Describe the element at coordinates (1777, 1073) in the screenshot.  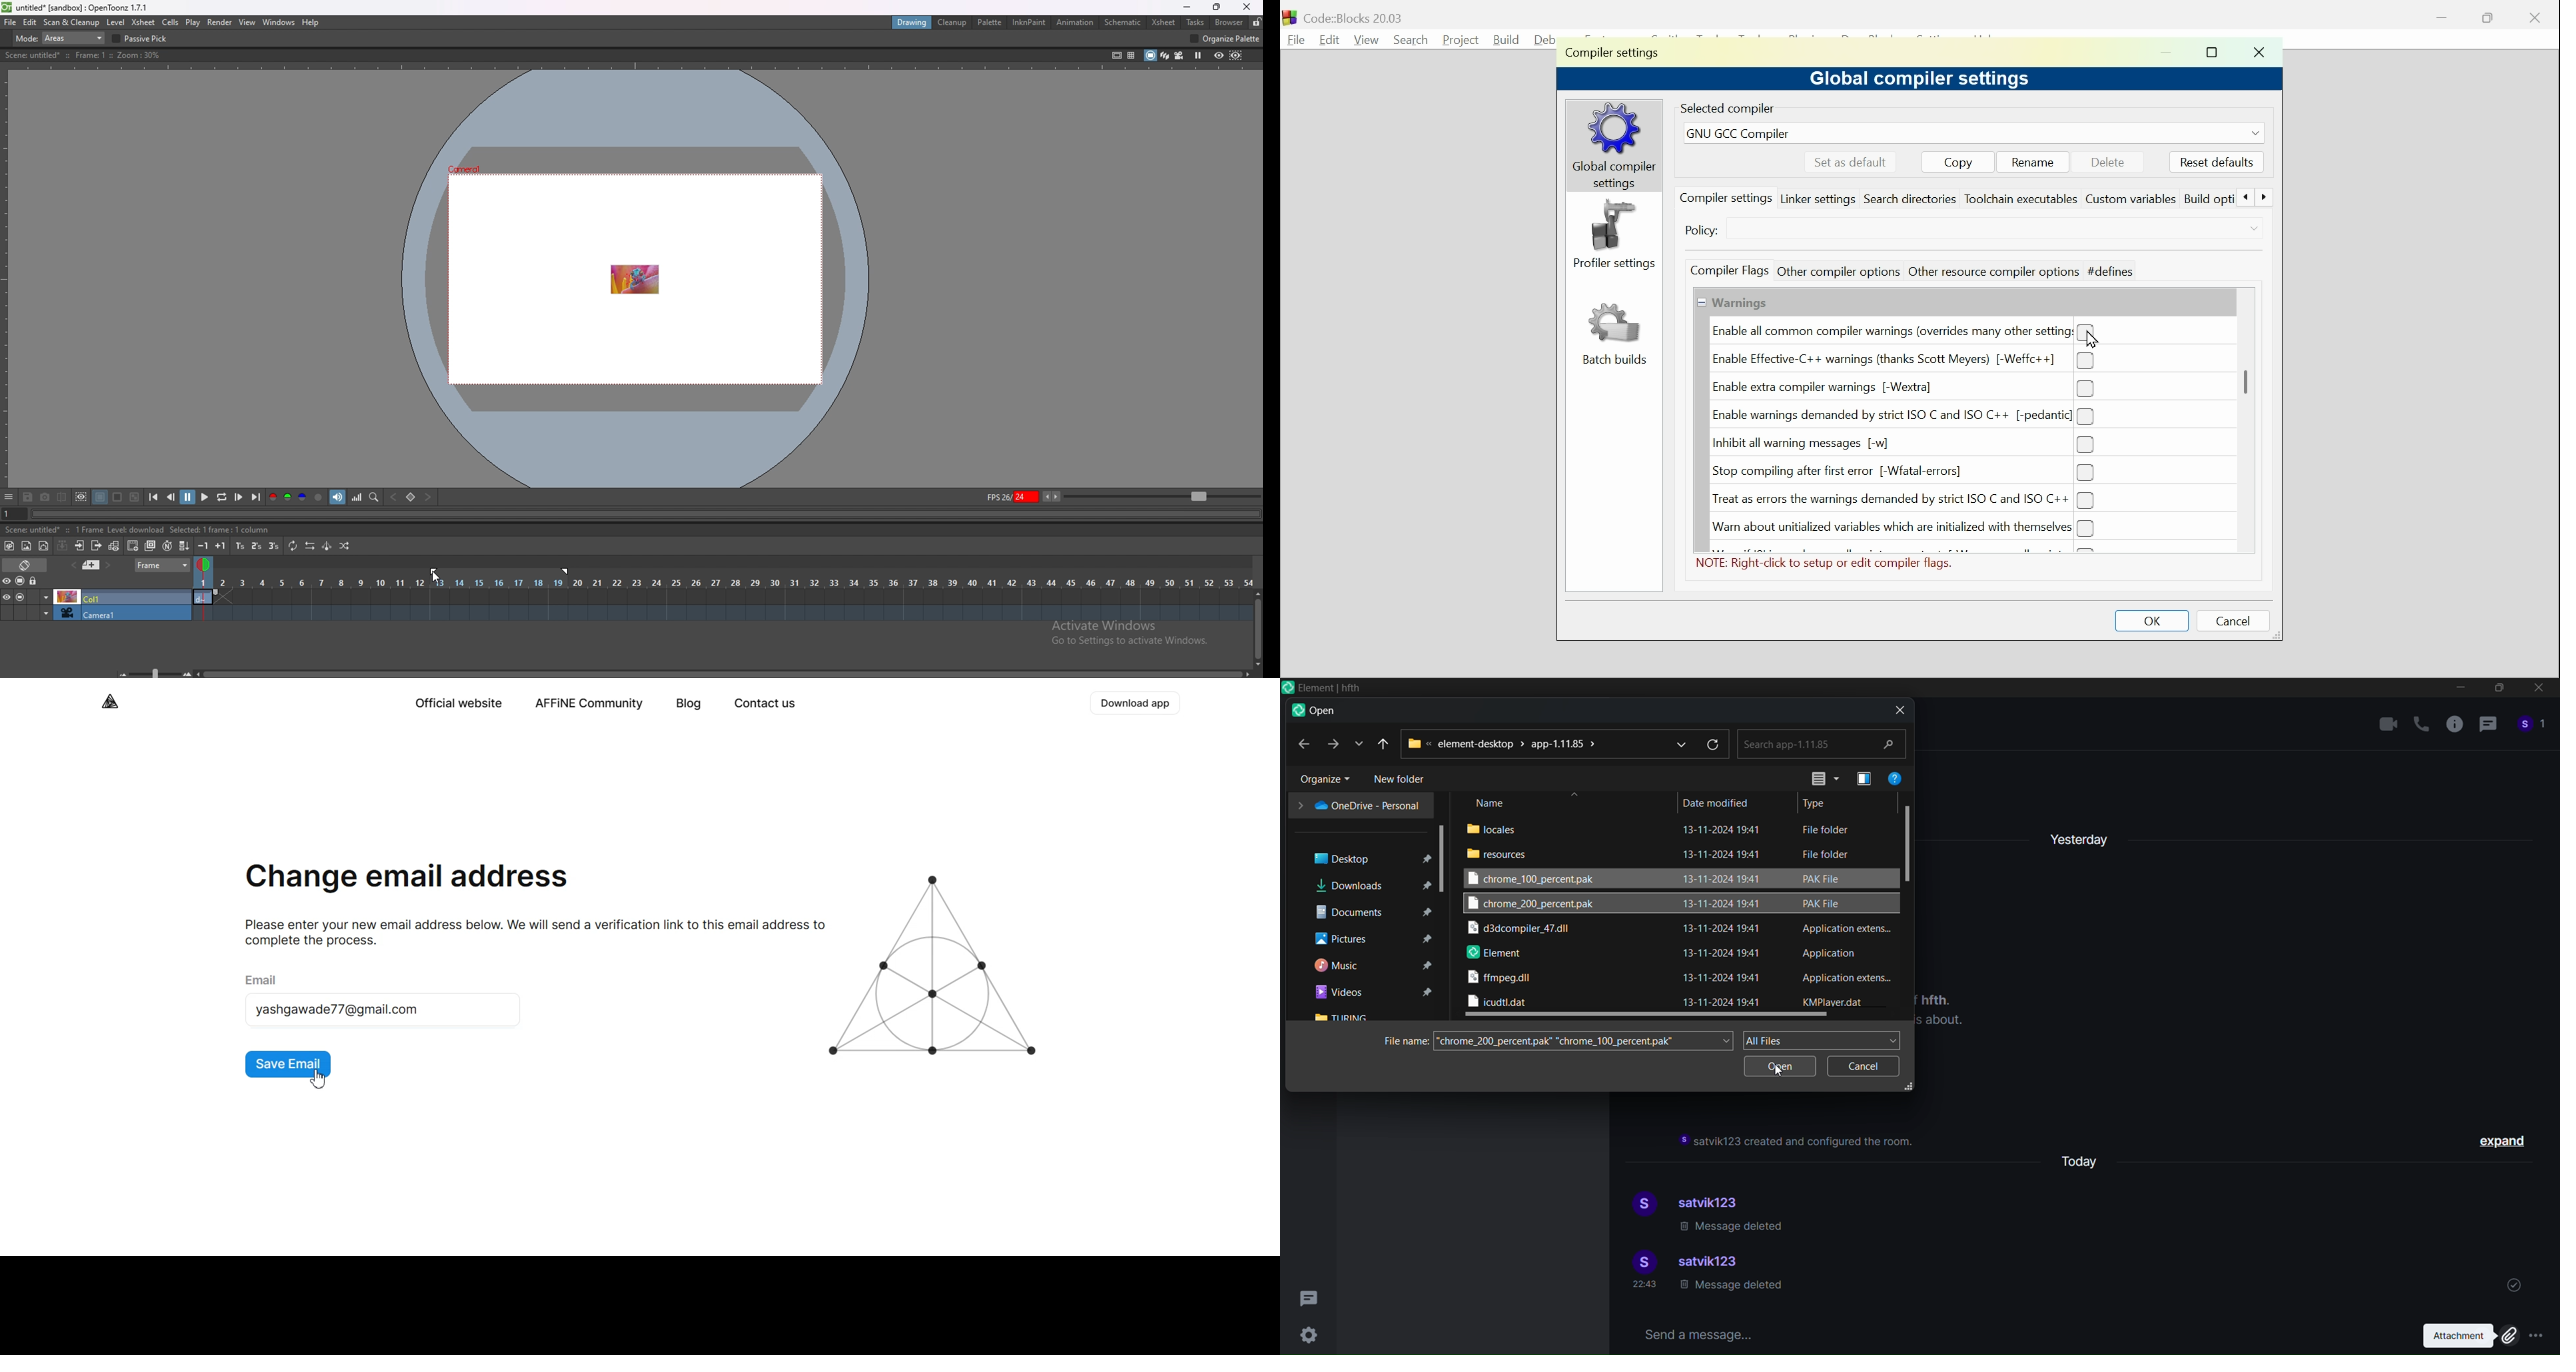
I see `Cursor` at that location.